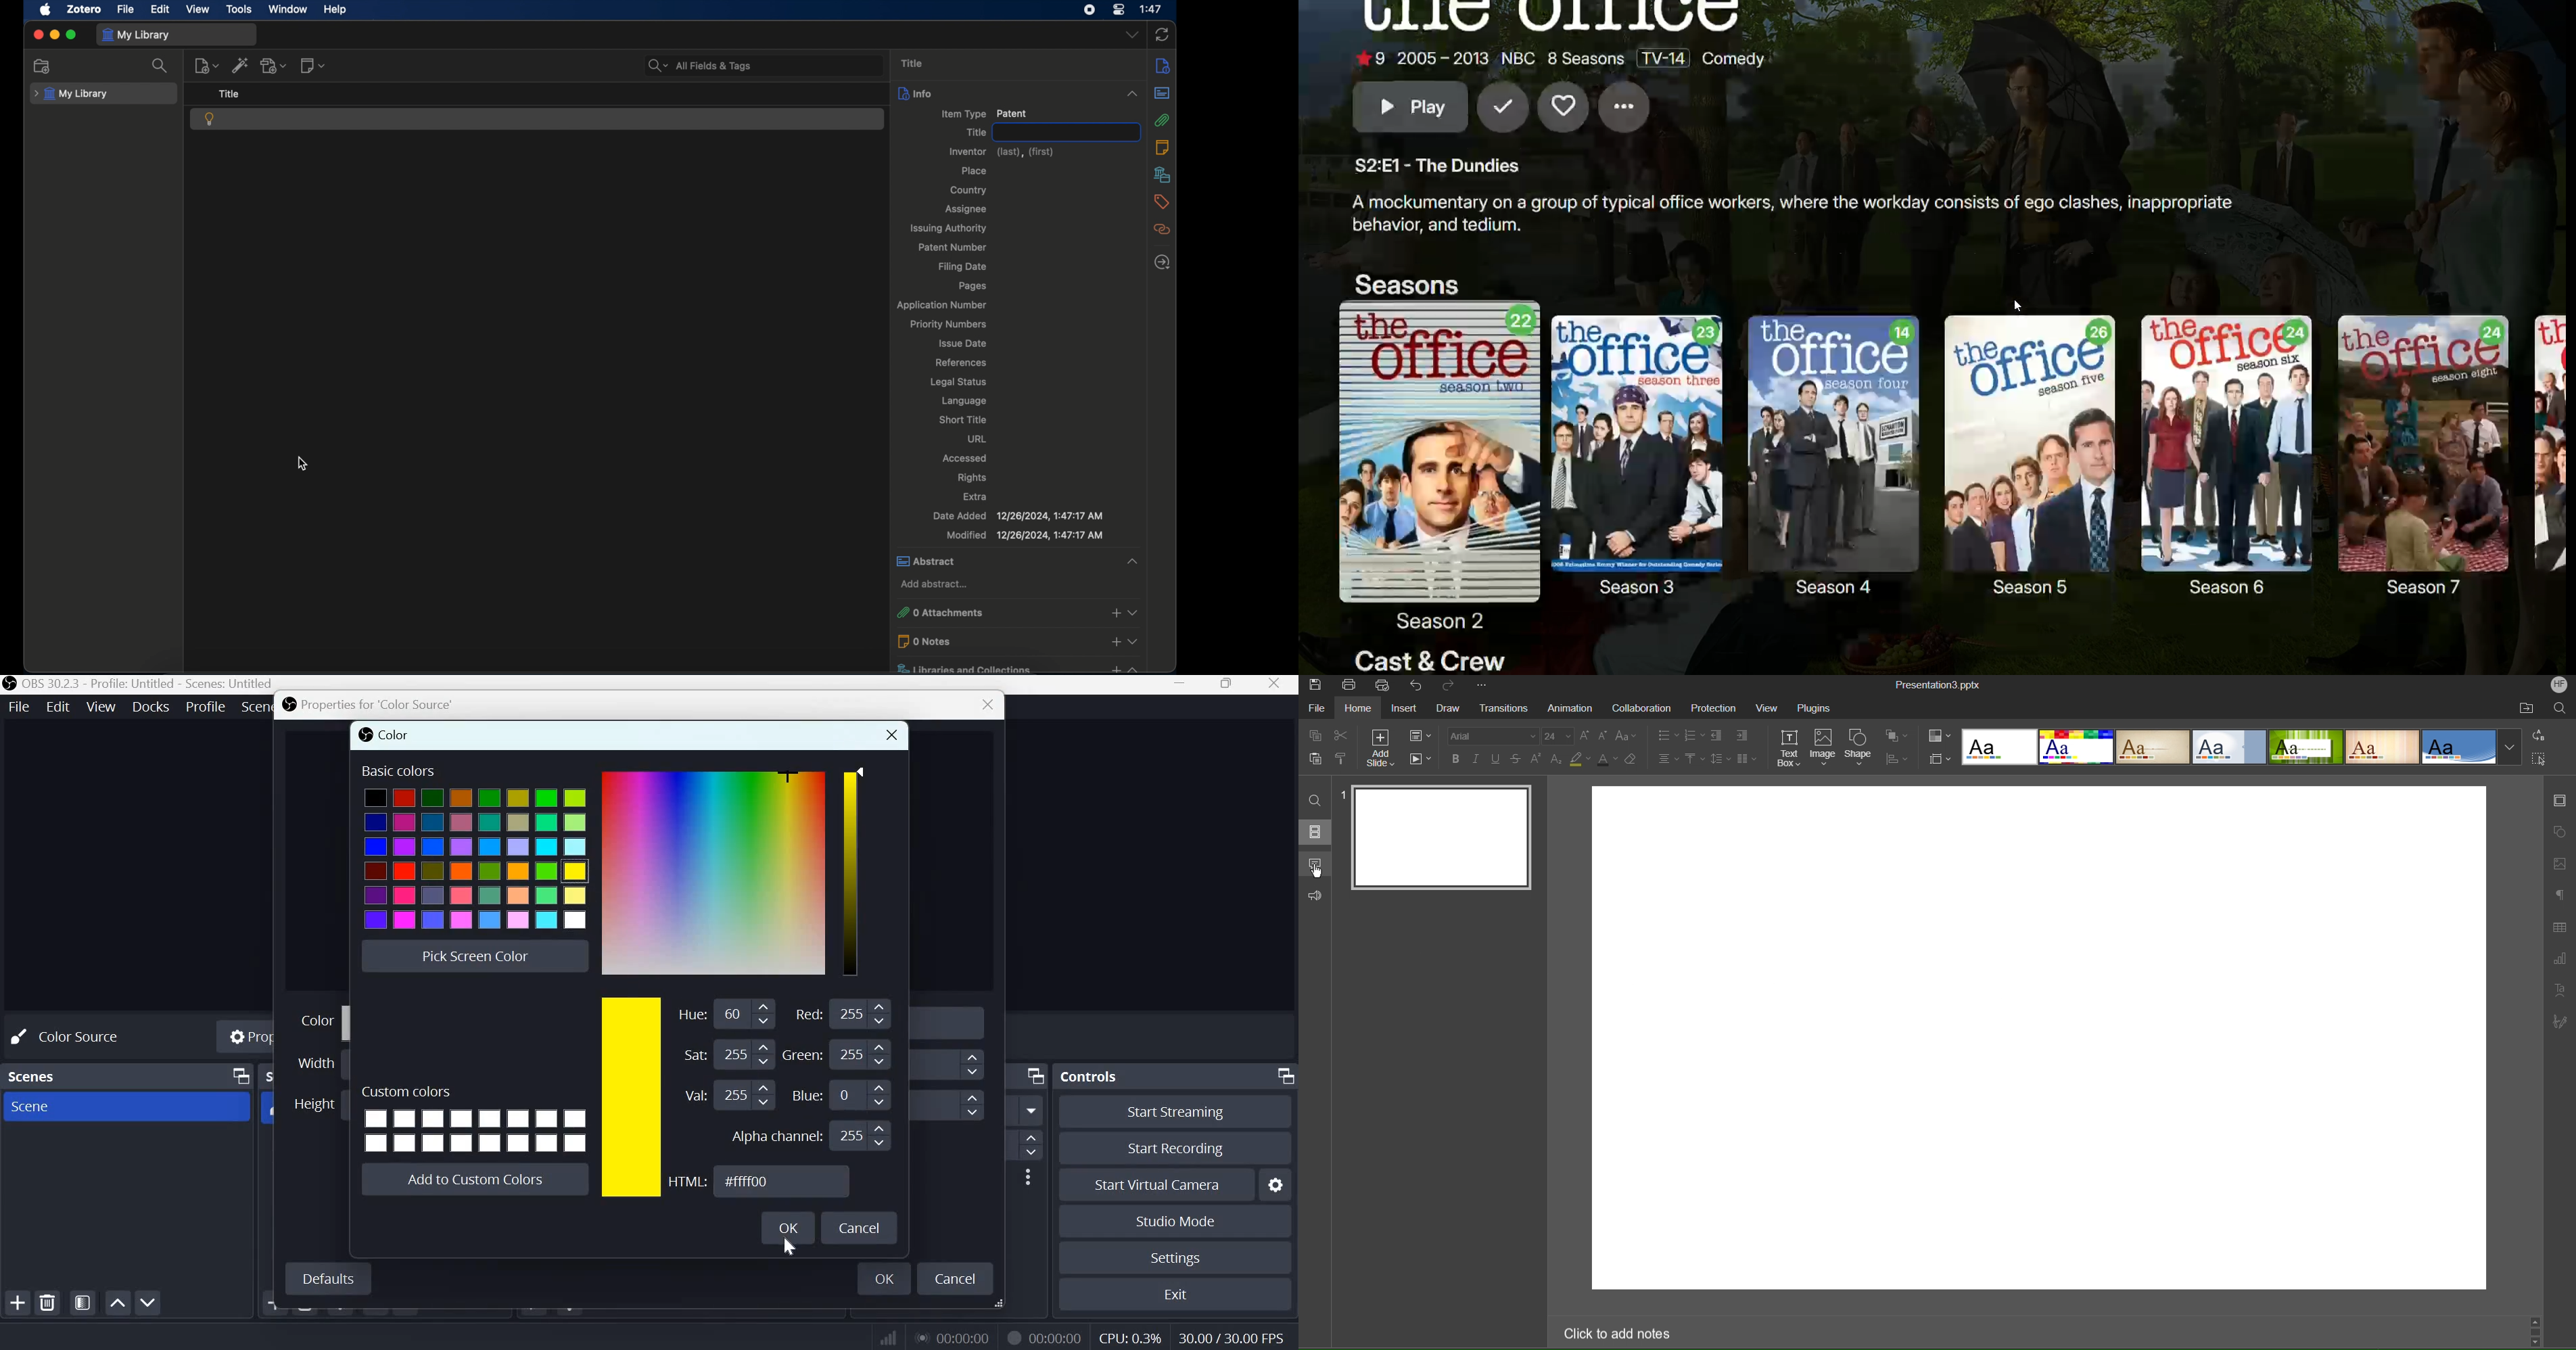  Describe the element at coordinates (83, 1303) in the screenshot. I see `Open scene filters` at that location.